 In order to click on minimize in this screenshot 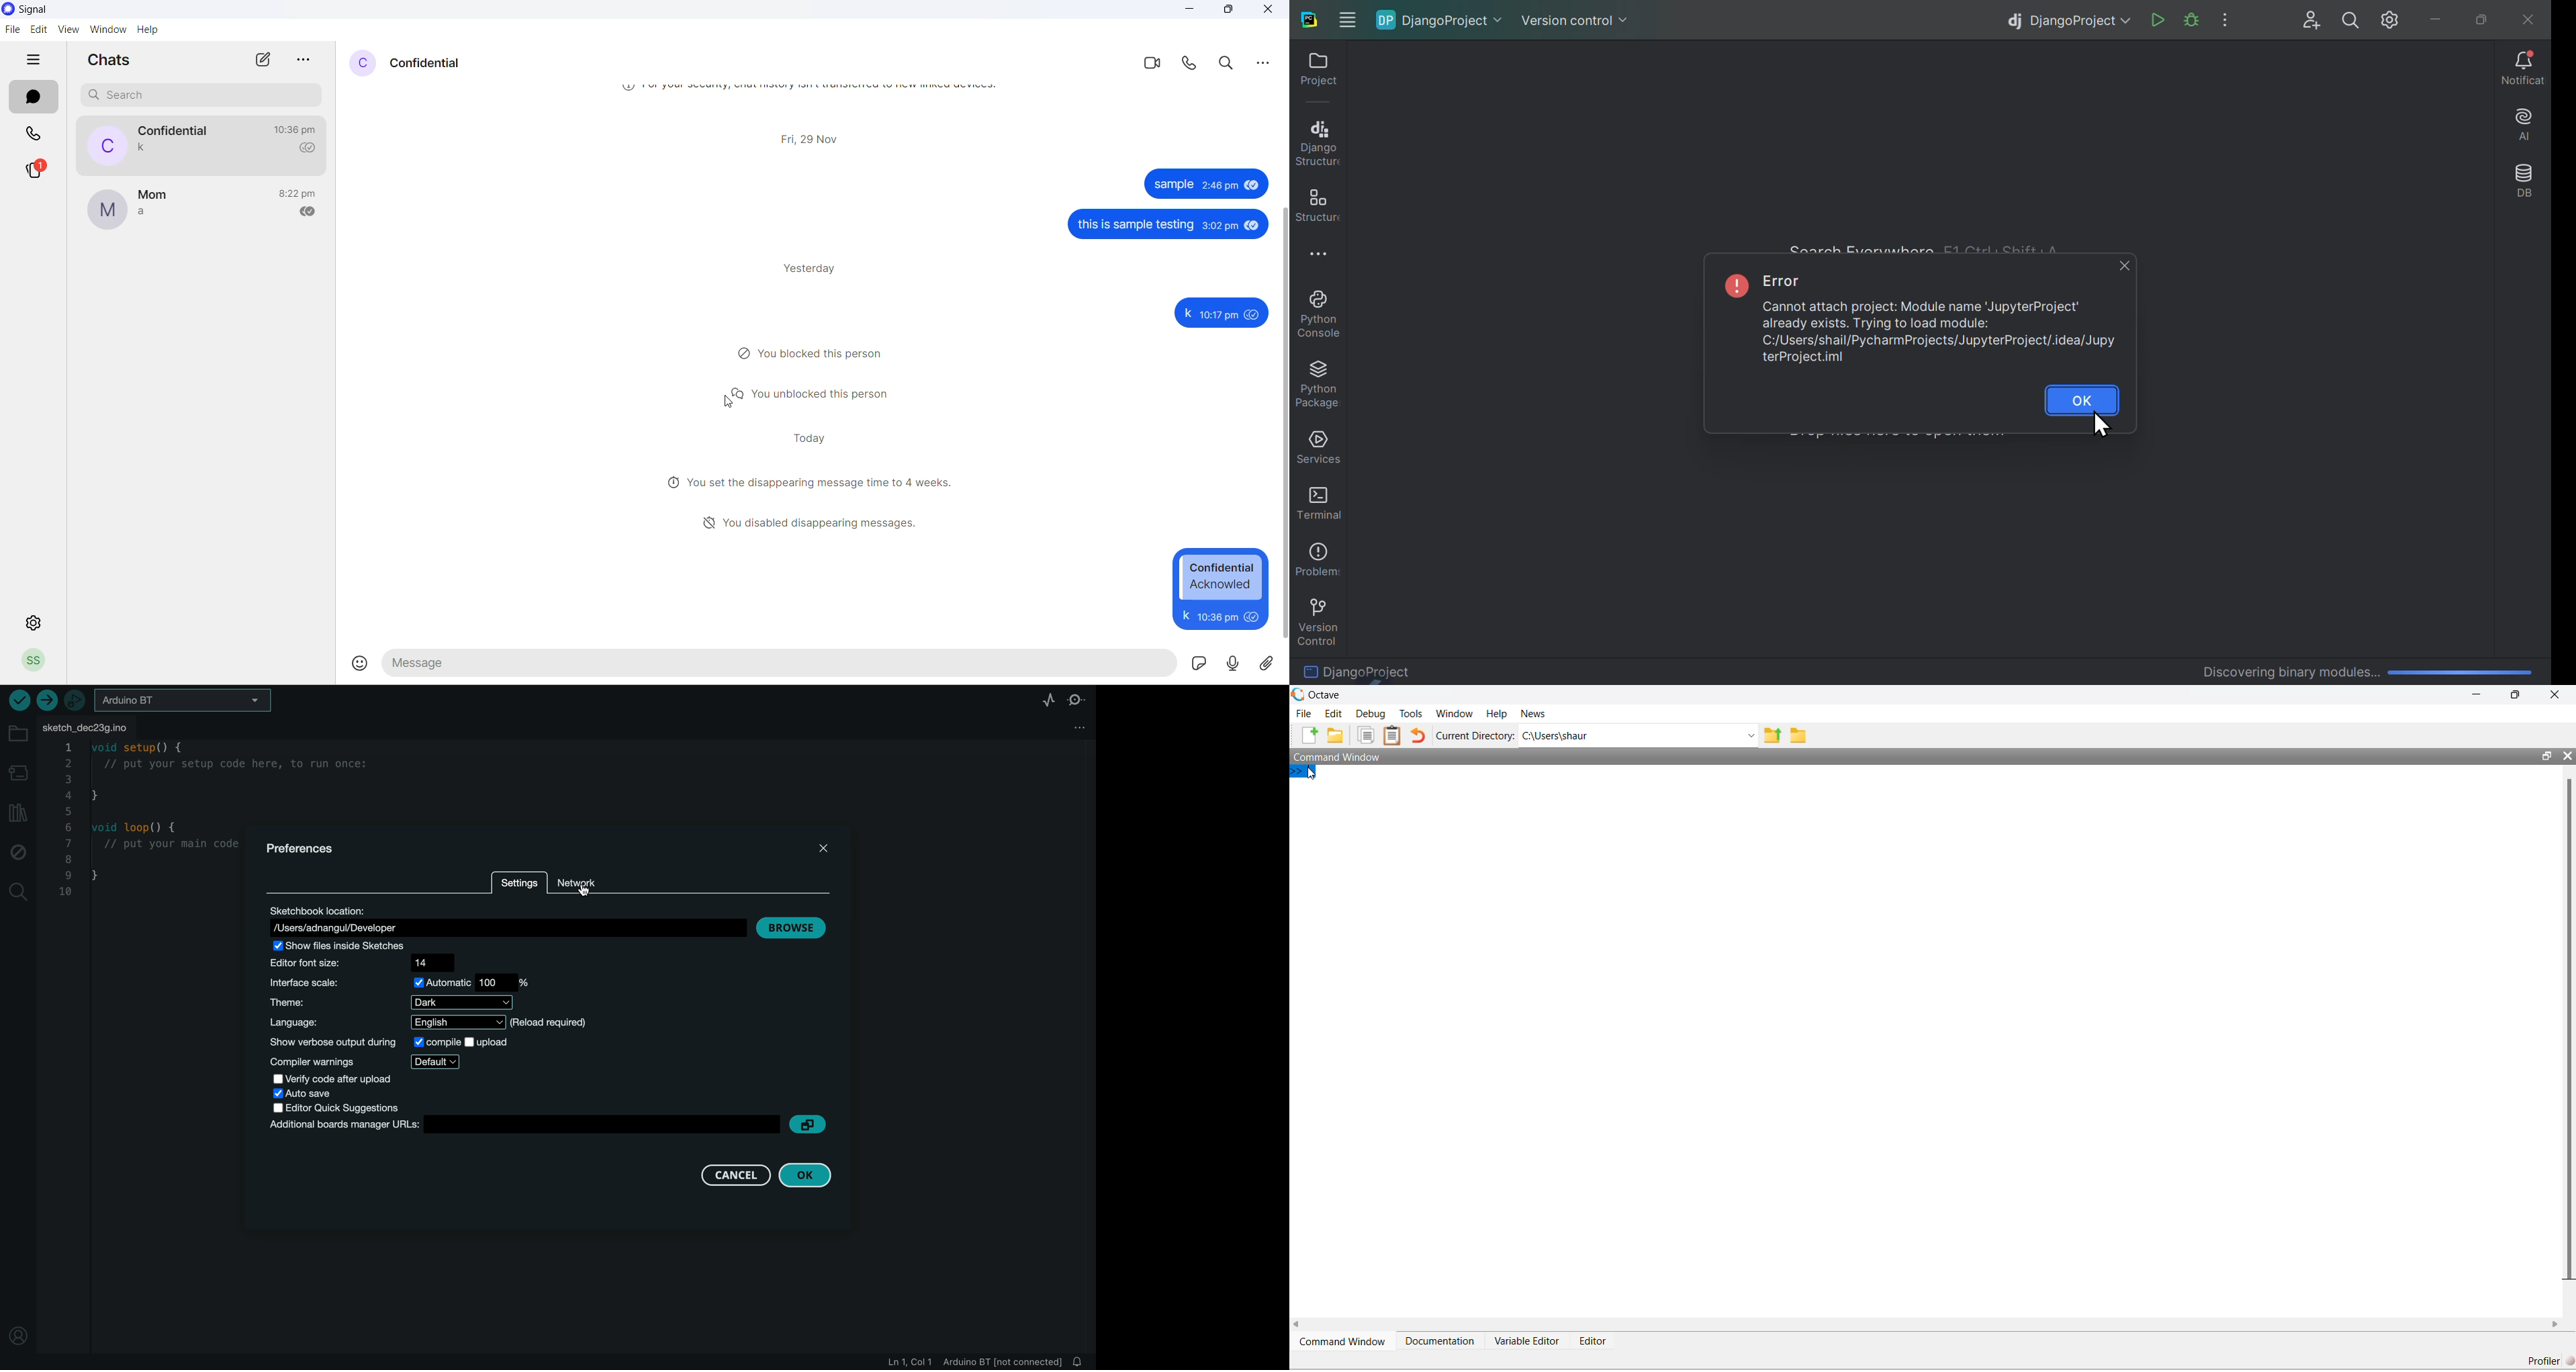, I will do `click(1184, 9)`.